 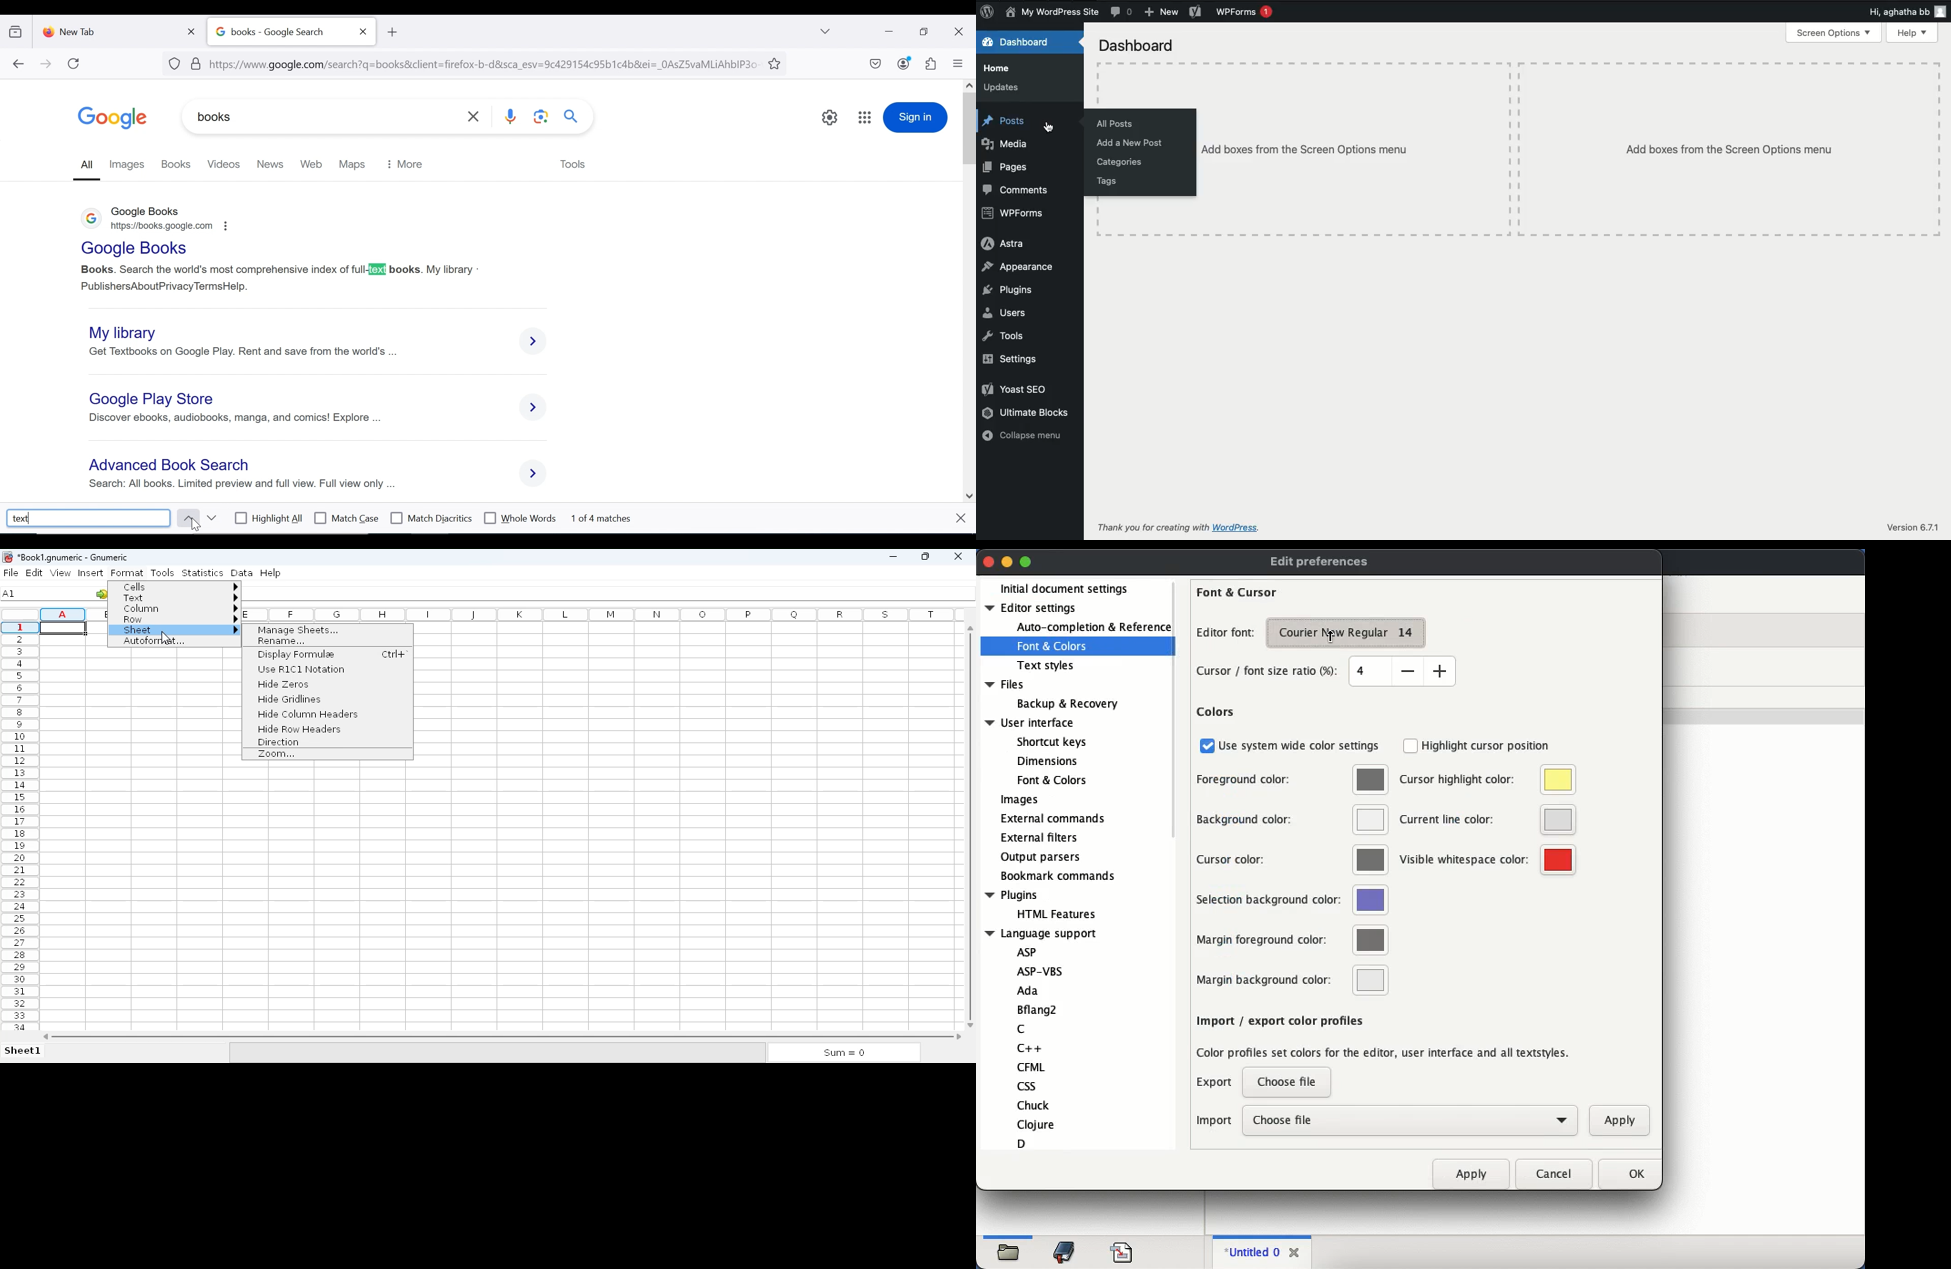 What do you see at coordinates (283, 641) in the screenshot?
I see `rename` at bounding box center [283, 641].